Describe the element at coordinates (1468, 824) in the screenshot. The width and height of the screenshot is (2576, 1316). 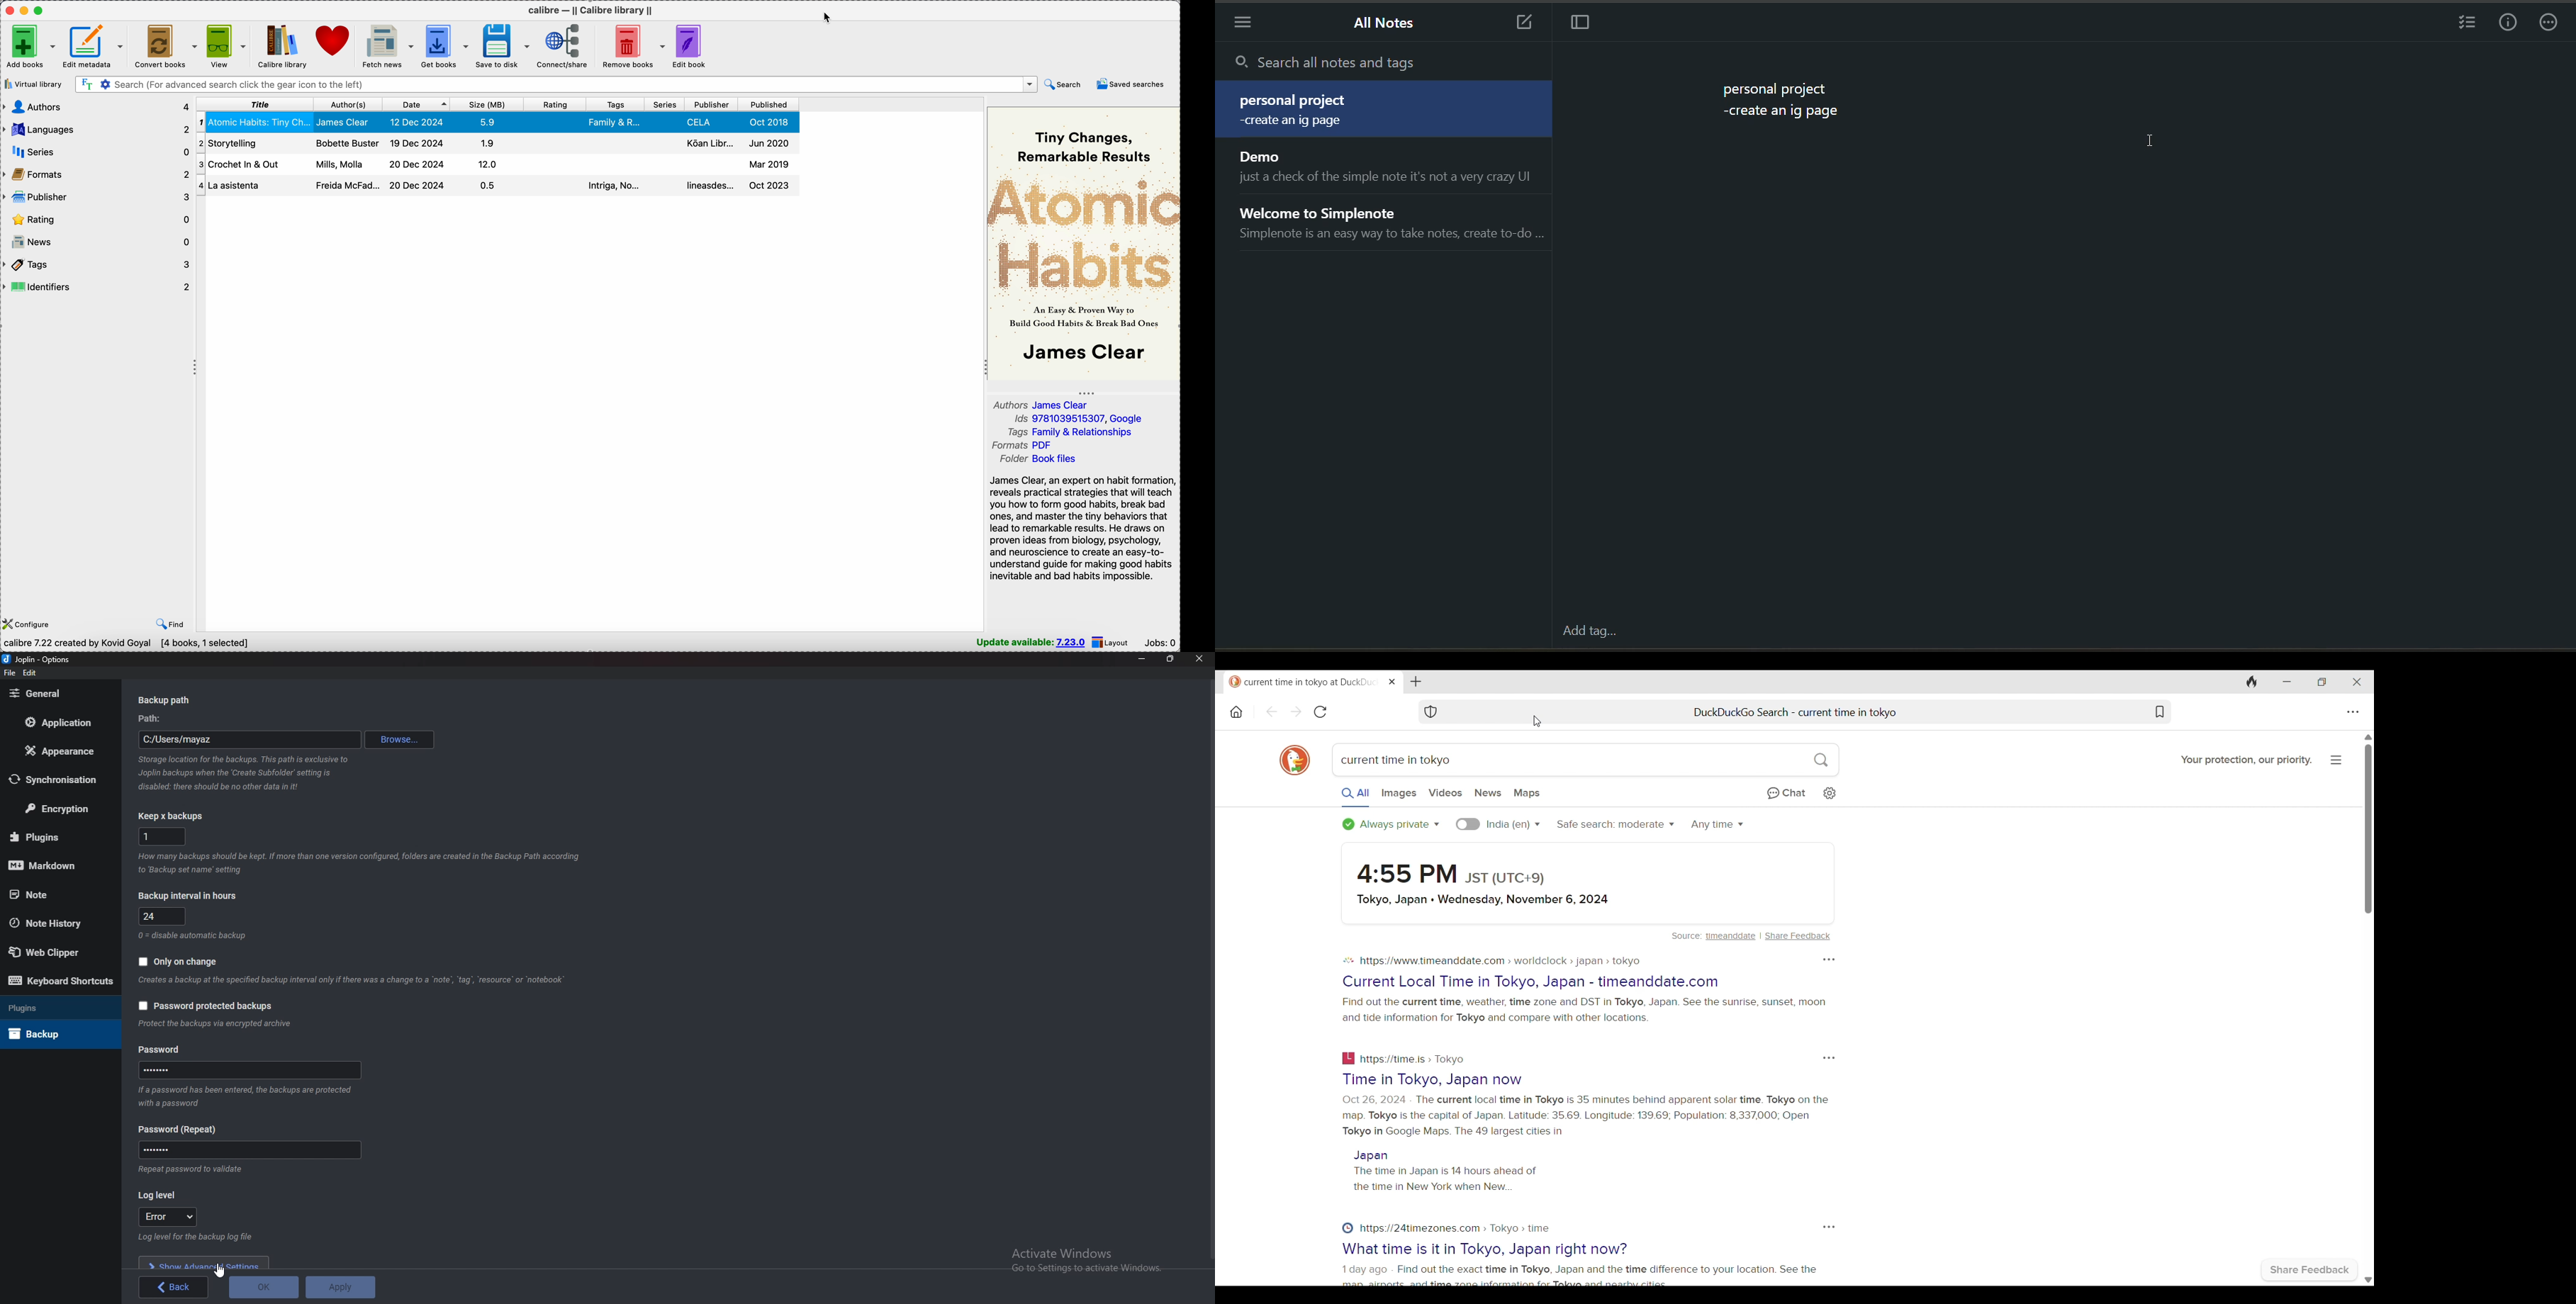
I see `Language specific searches` at that location.